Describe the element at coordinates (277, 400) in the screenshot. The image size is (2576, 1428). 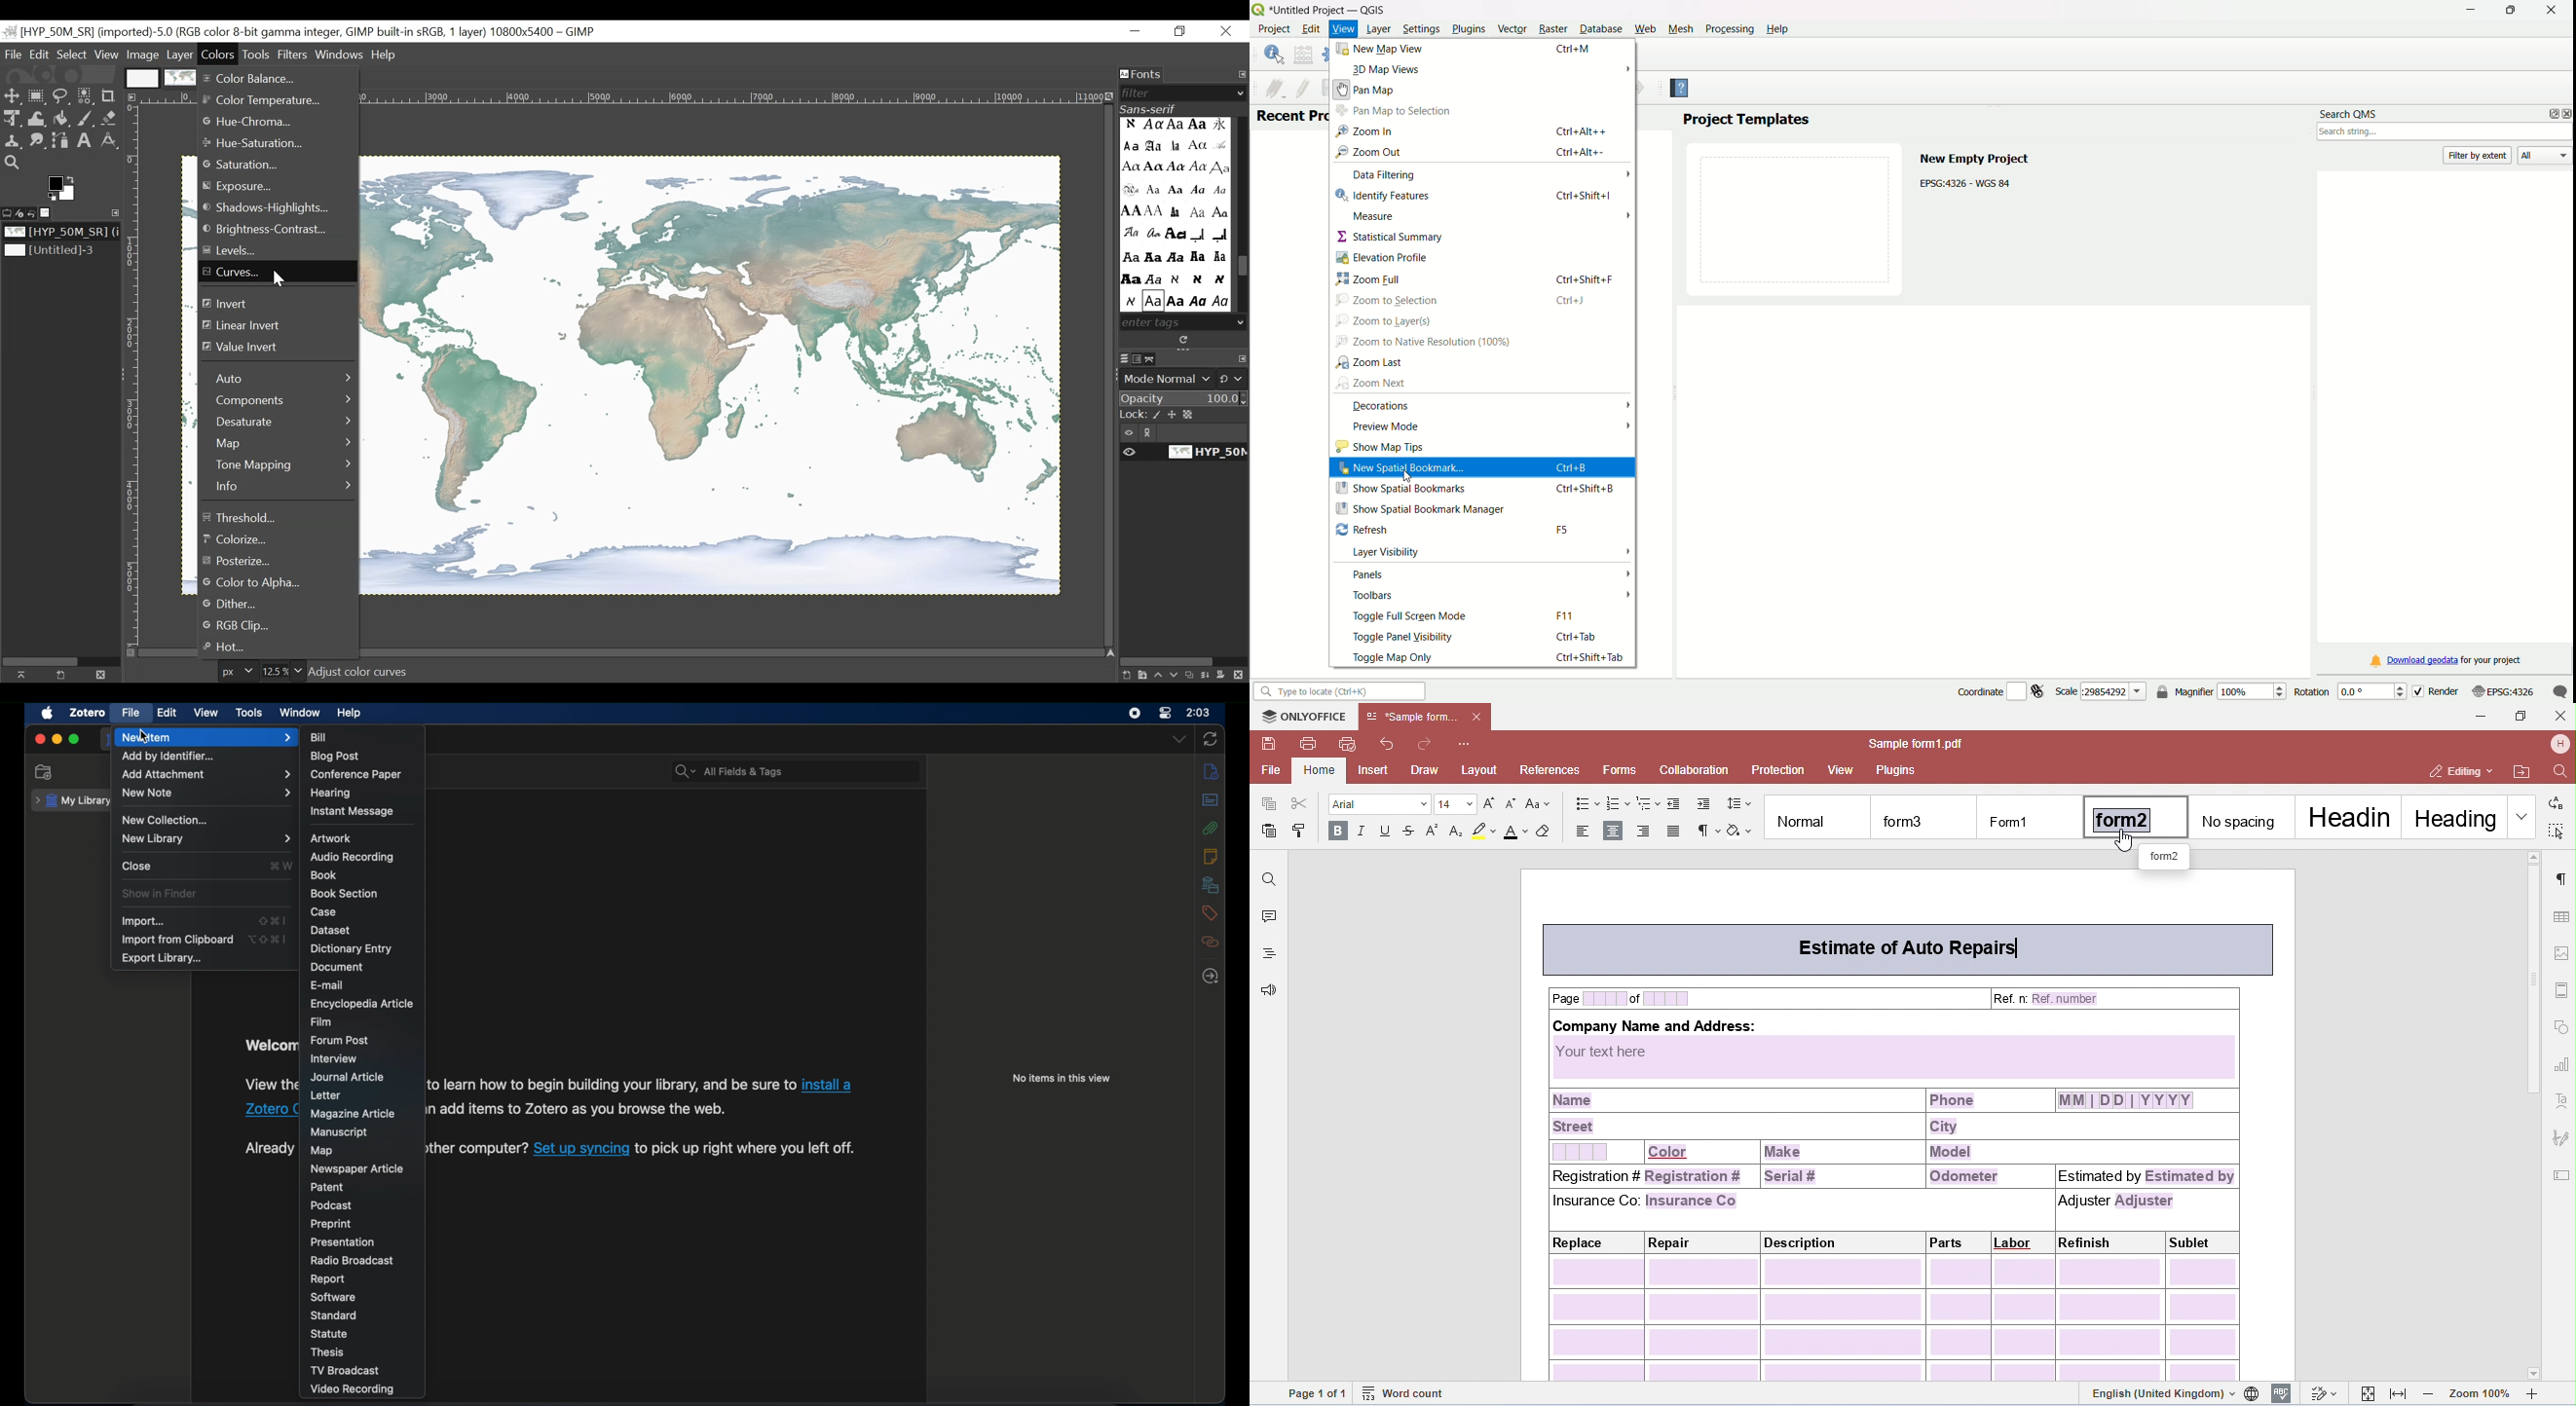
I see `Components` at that location.